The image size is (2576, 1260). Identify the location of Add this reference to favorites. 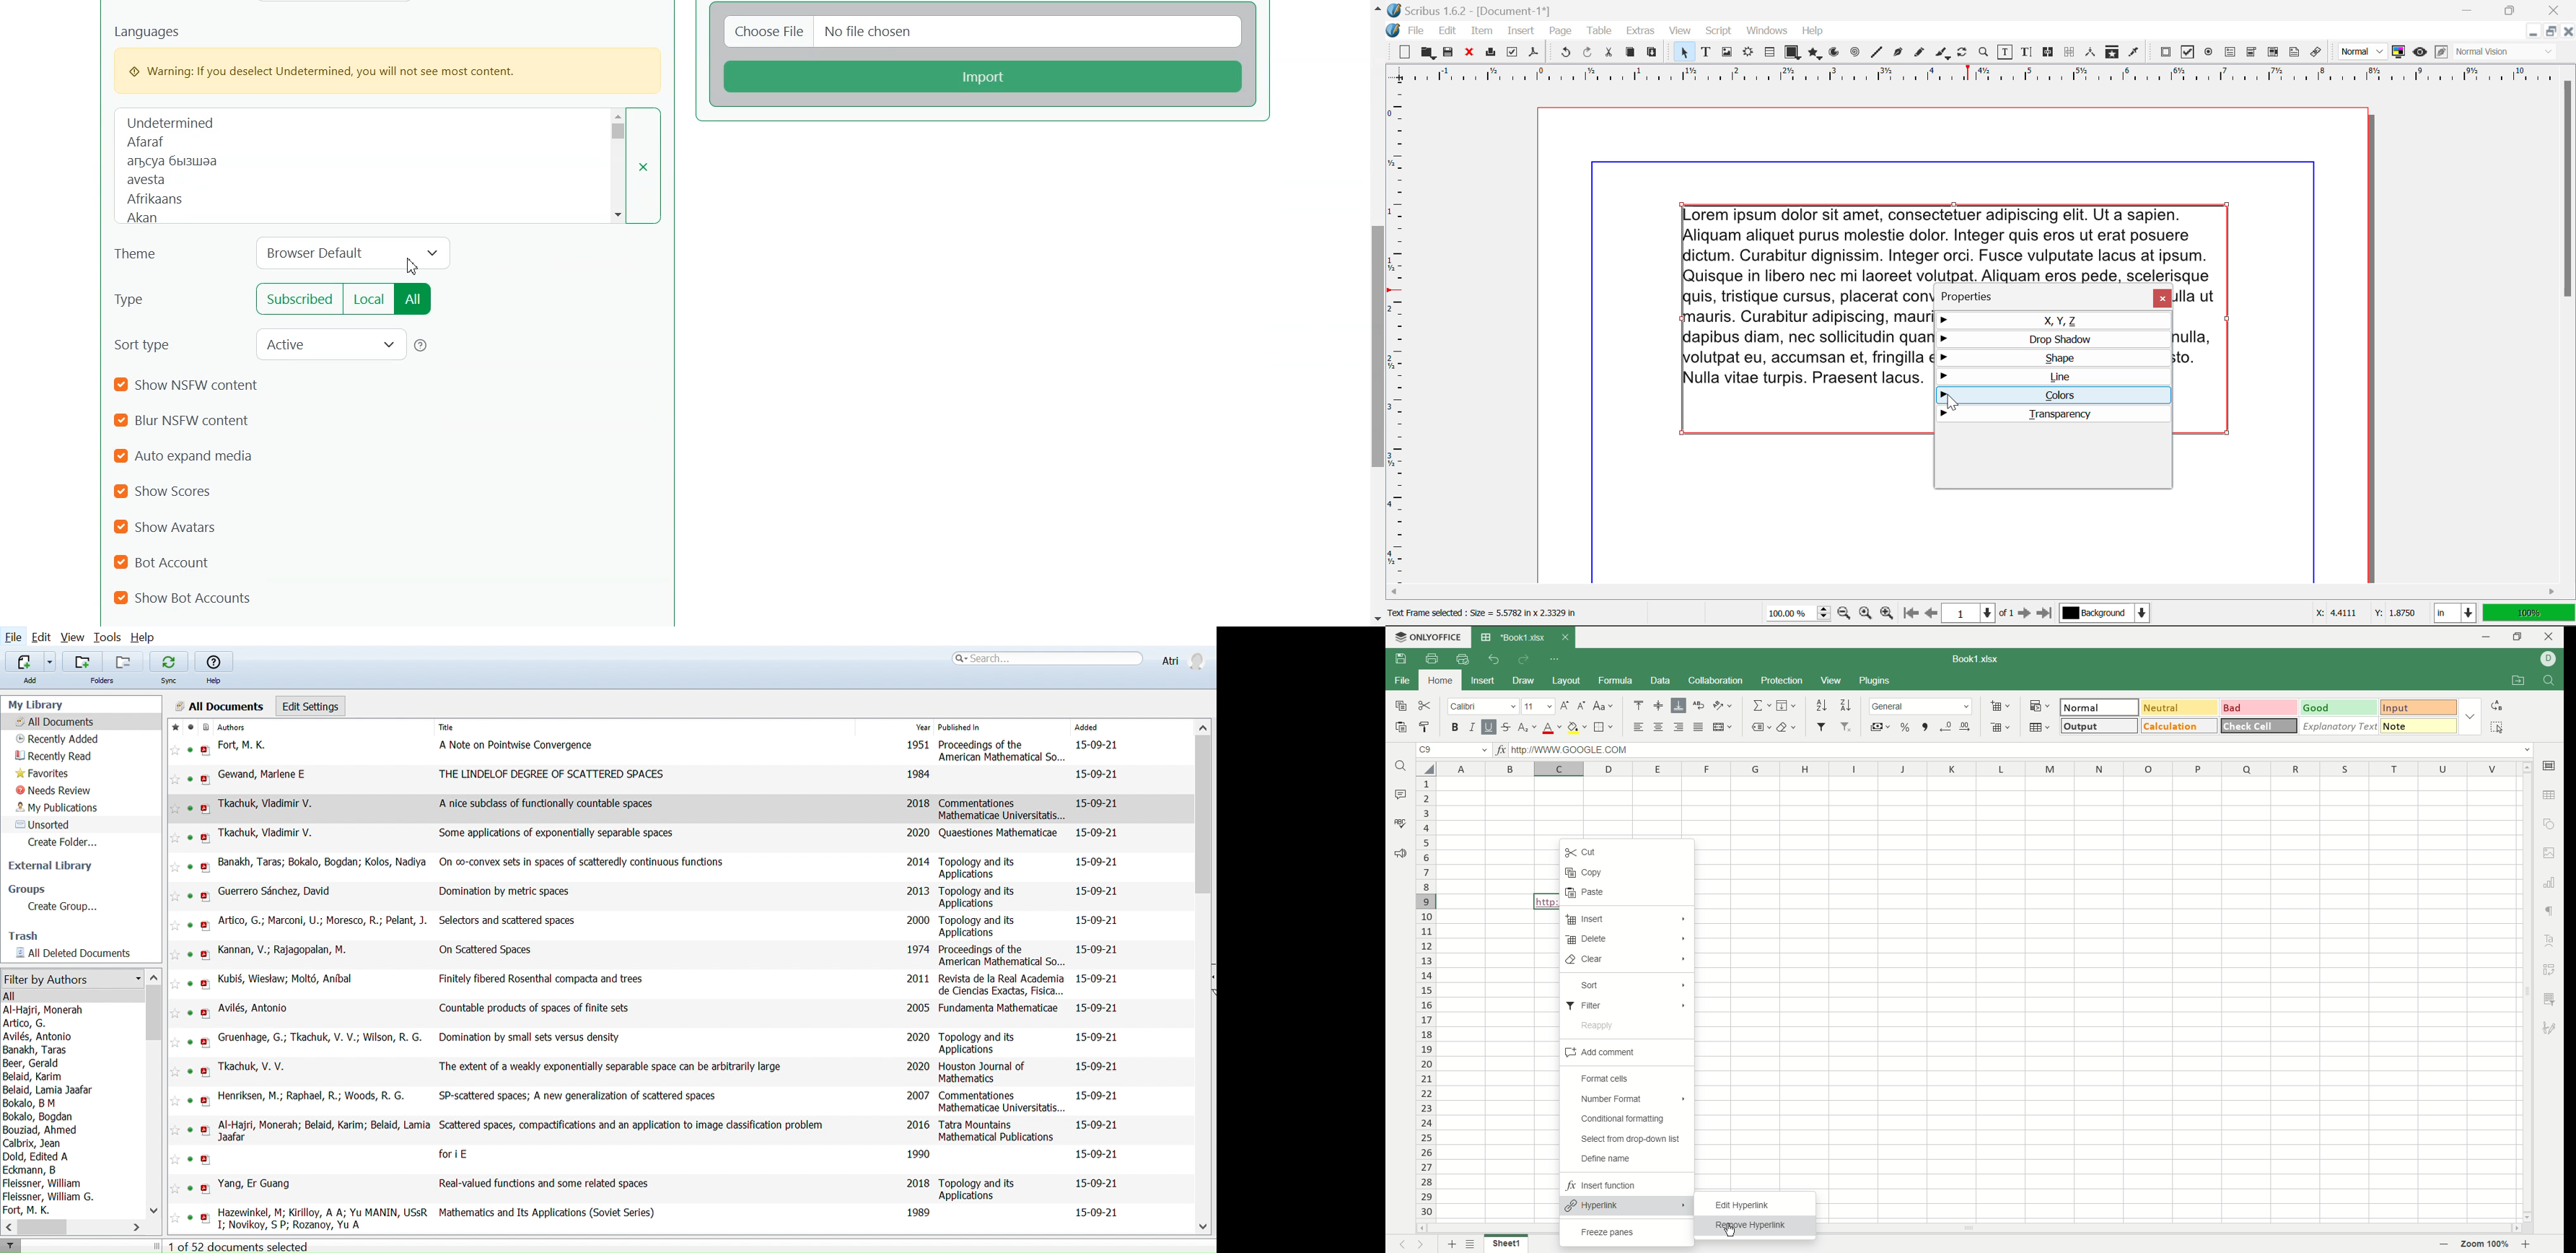
(176, 1219).